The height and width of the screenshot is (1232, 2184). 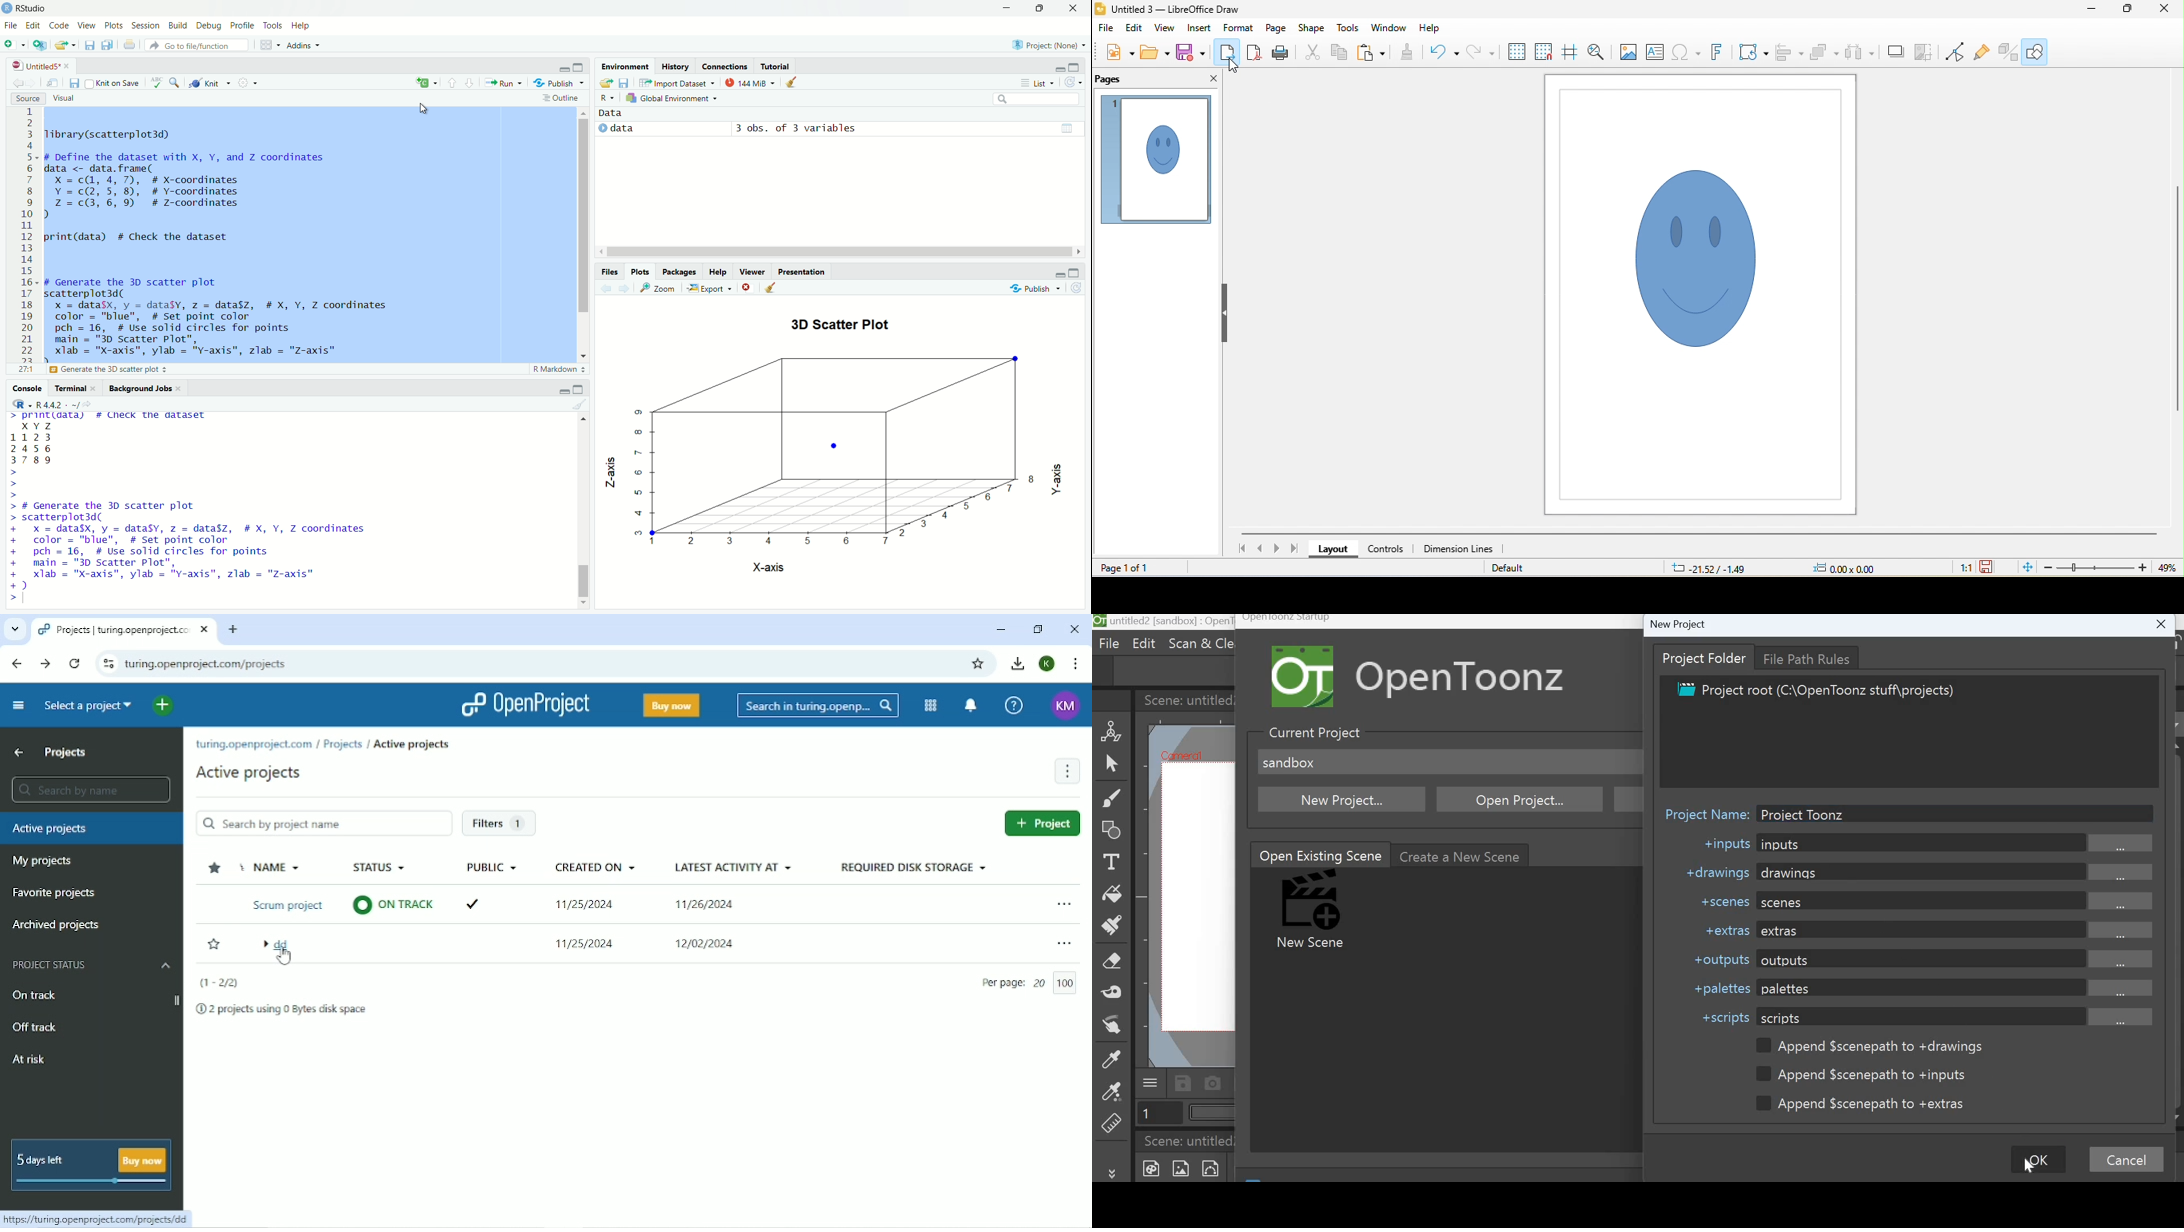 What do you see at coordinates (94, 404) in the screenshot?
I see `view the current working directory` at bounding box center [94, 404].